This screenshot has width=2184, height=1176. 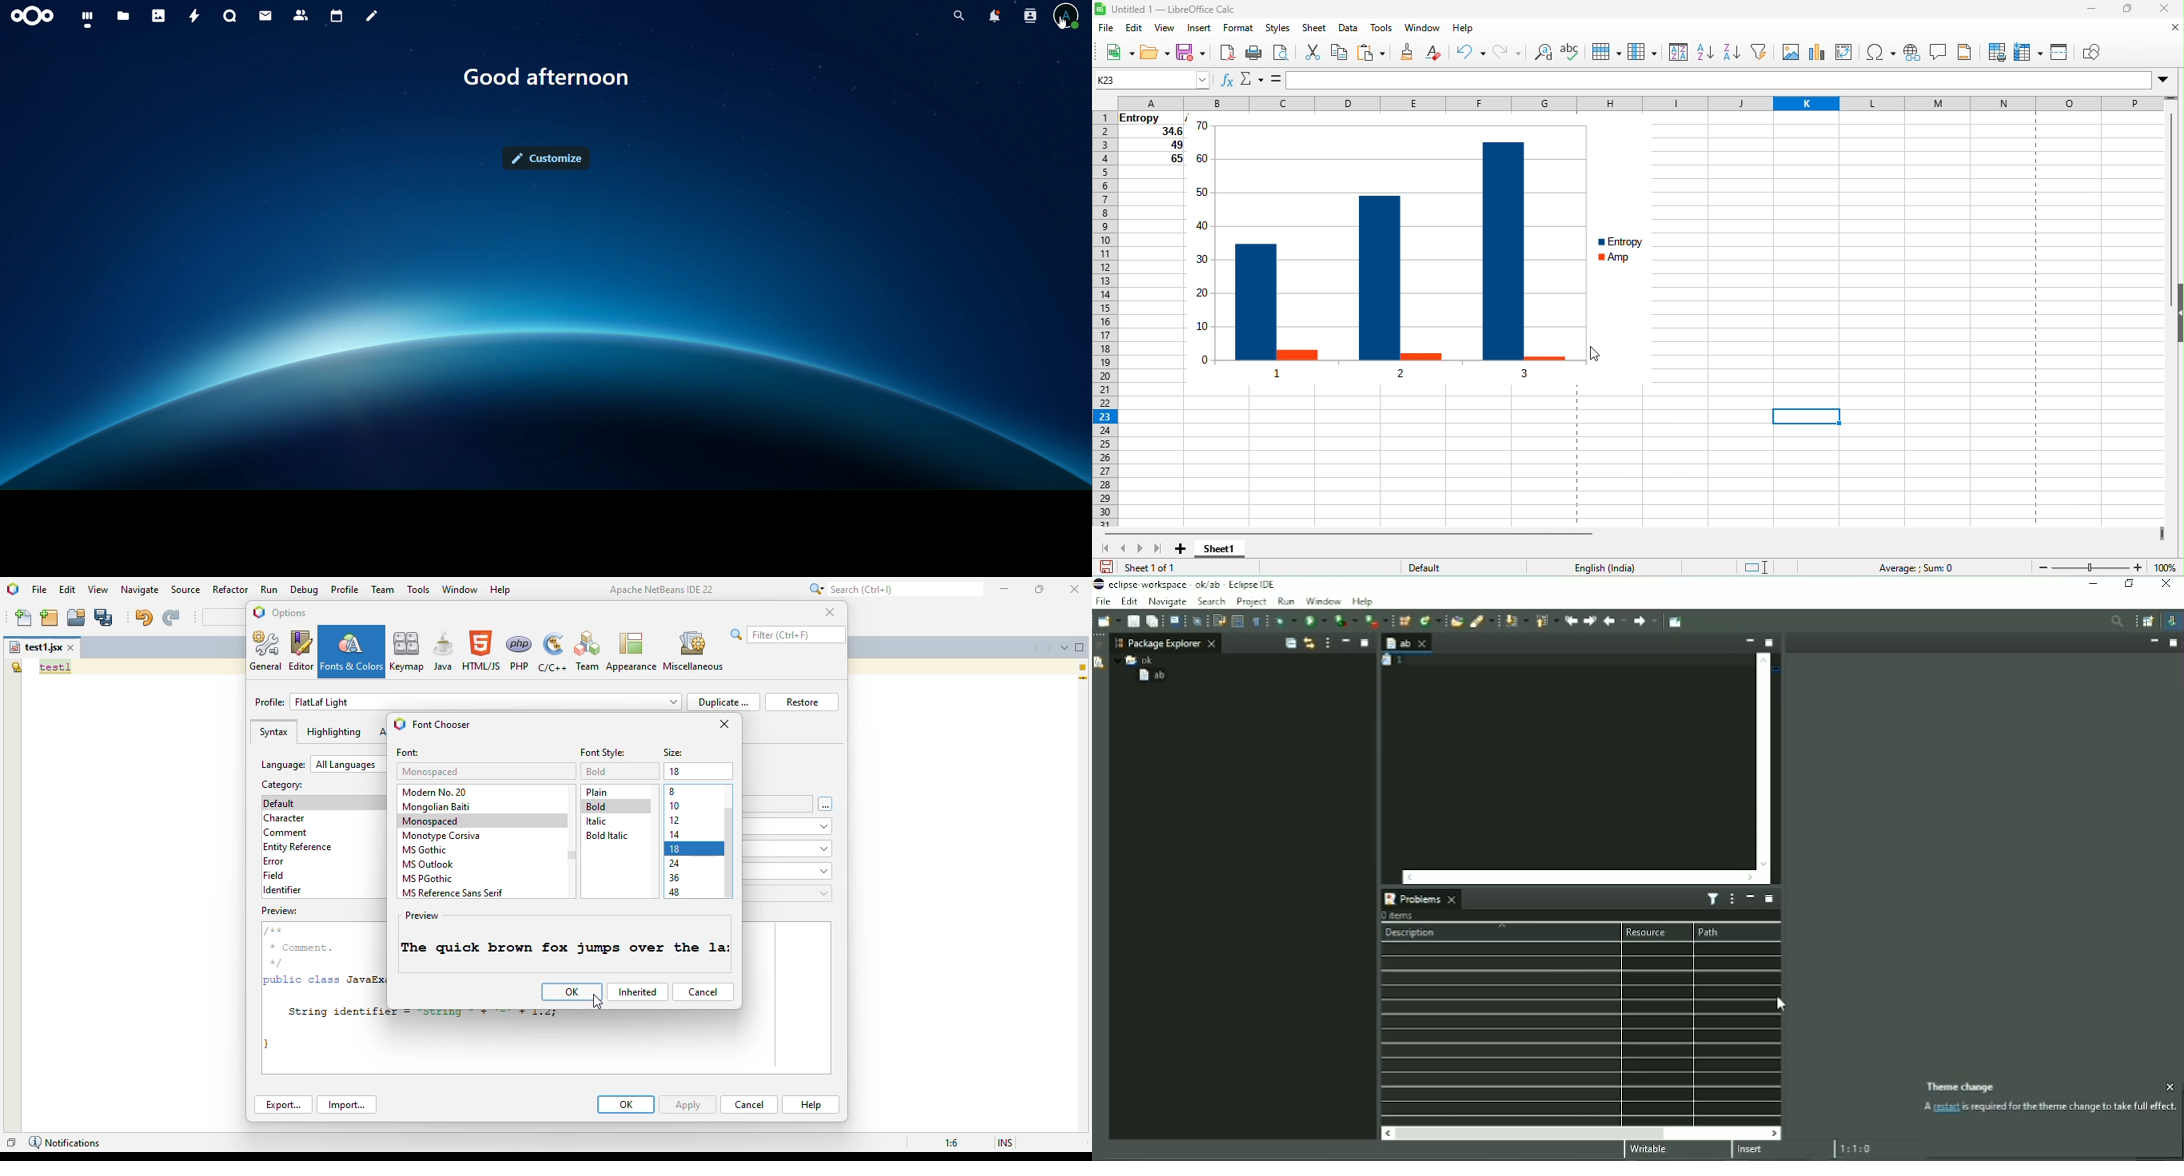 I want to click on view, so click(x=1165, y=29).